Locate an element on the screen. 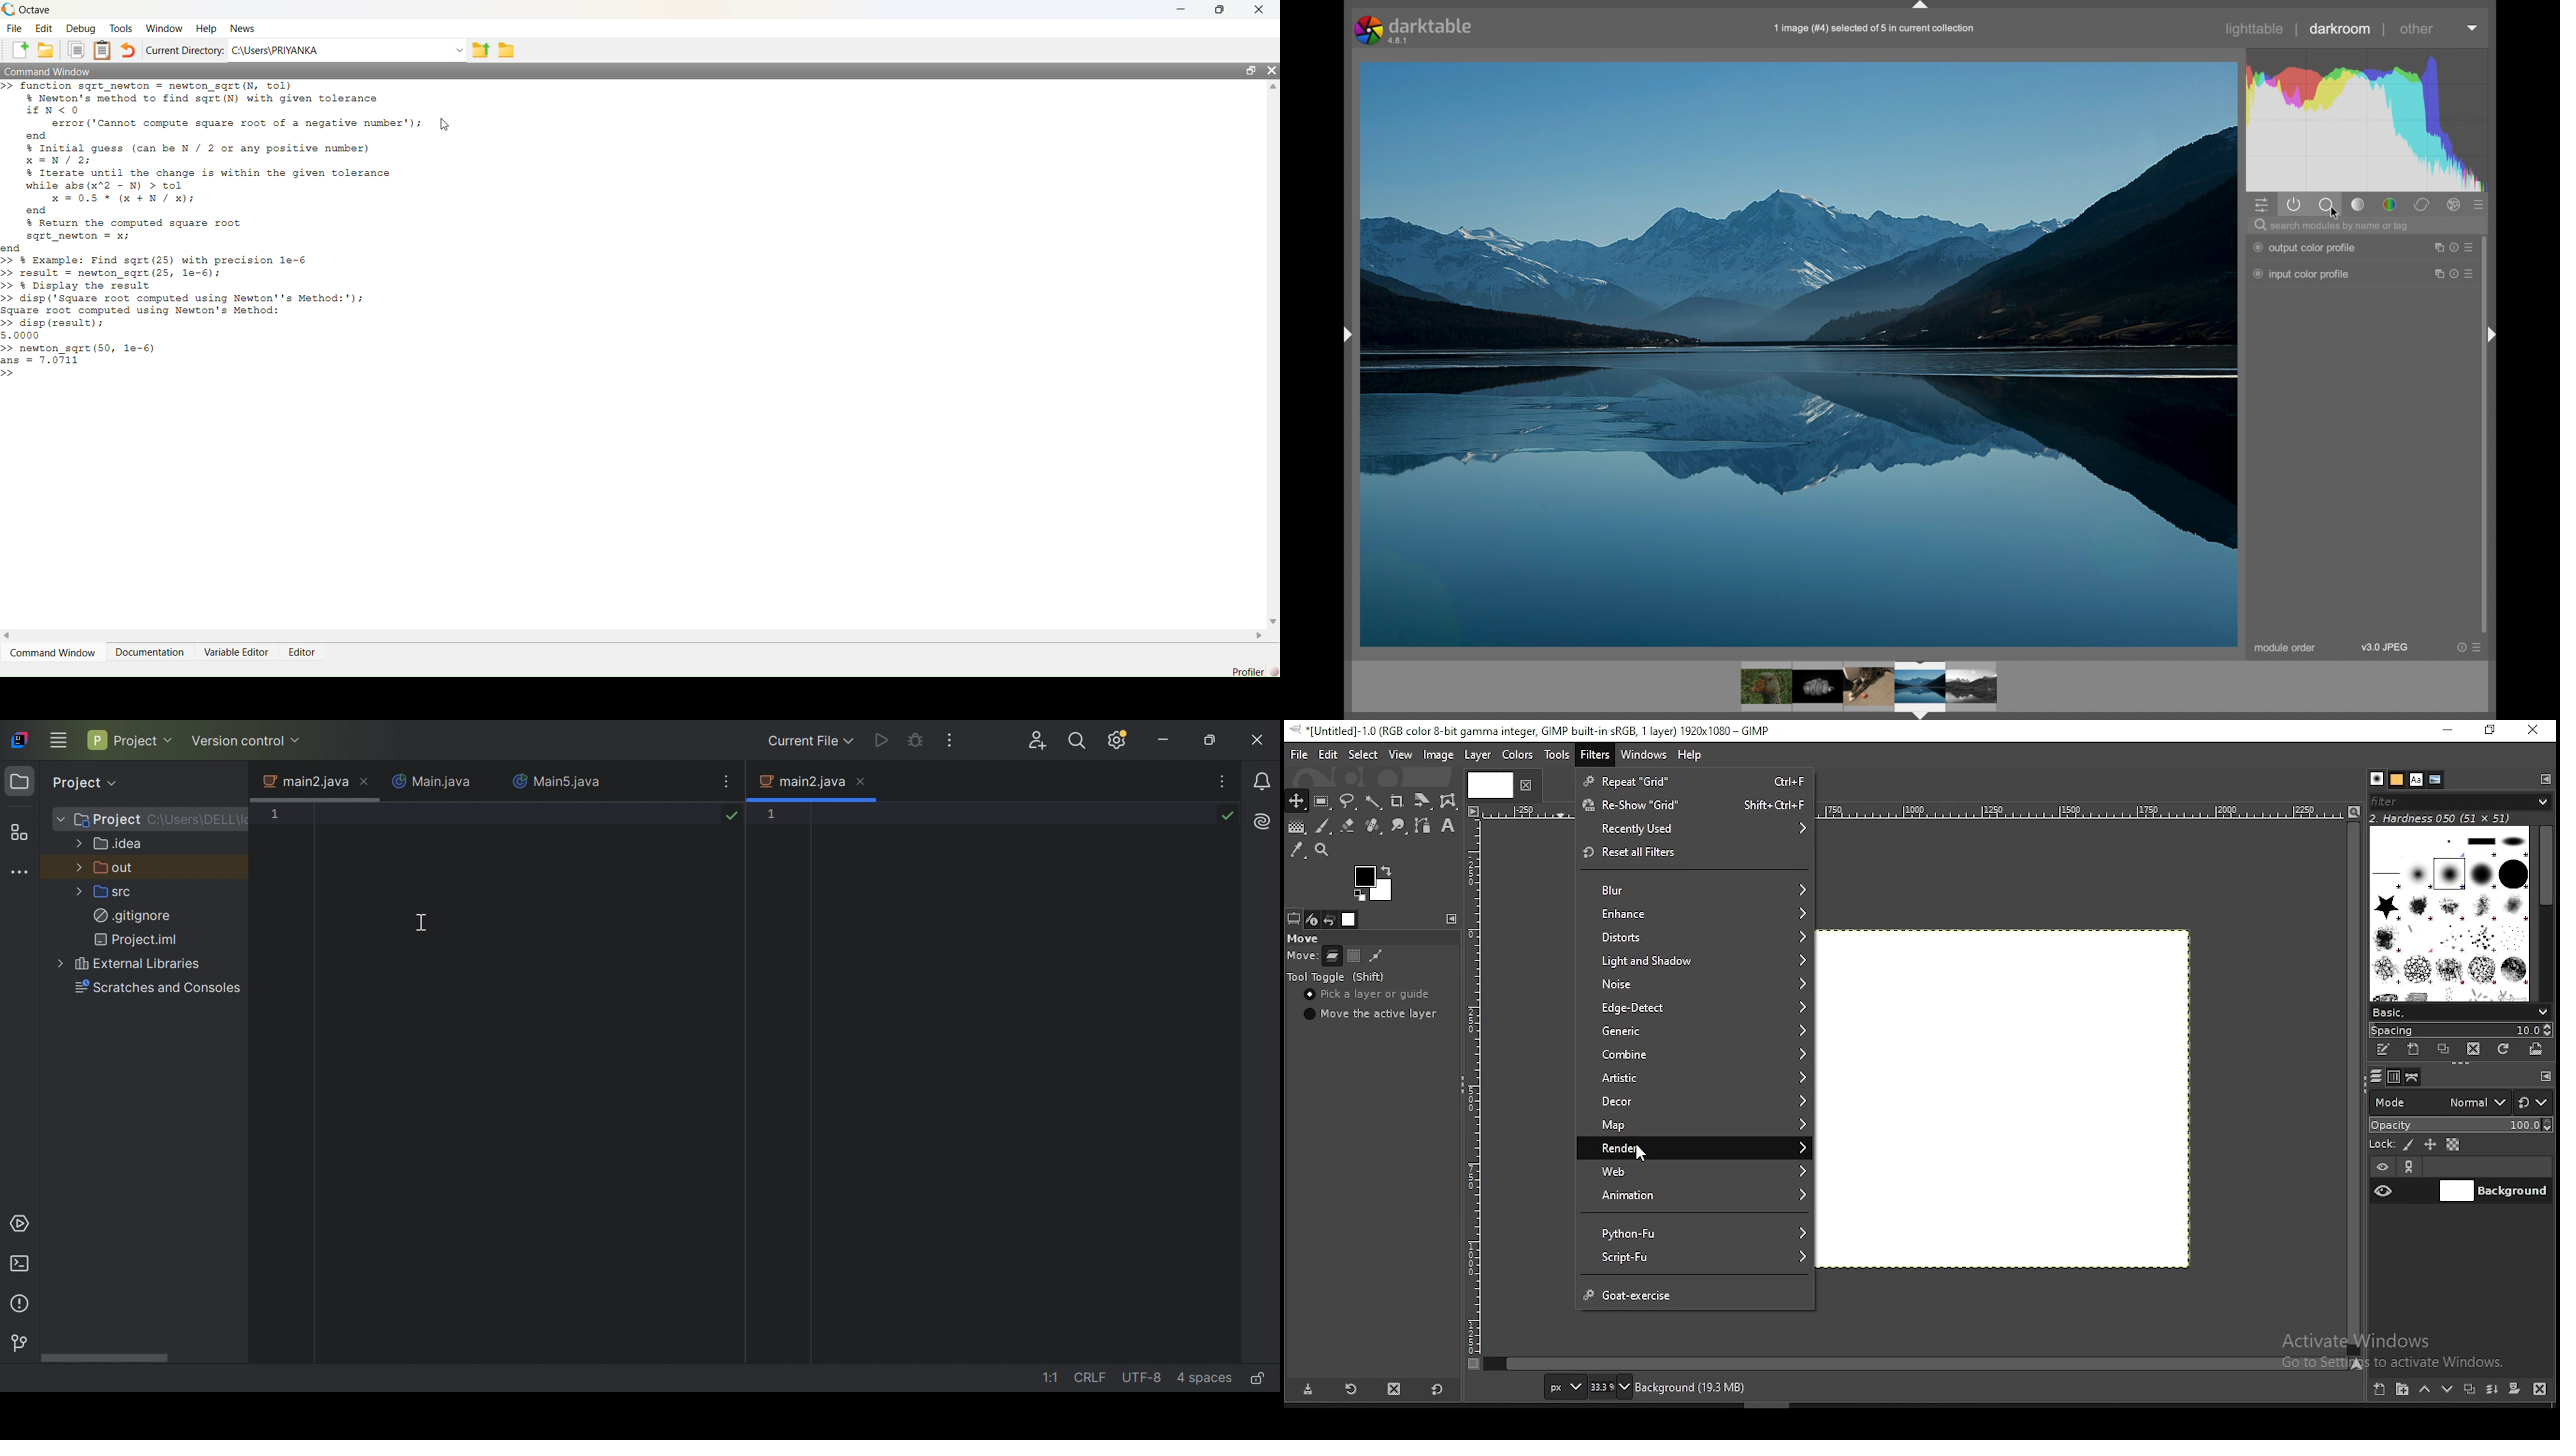  paths tool is located at coordinates (1428, 824).